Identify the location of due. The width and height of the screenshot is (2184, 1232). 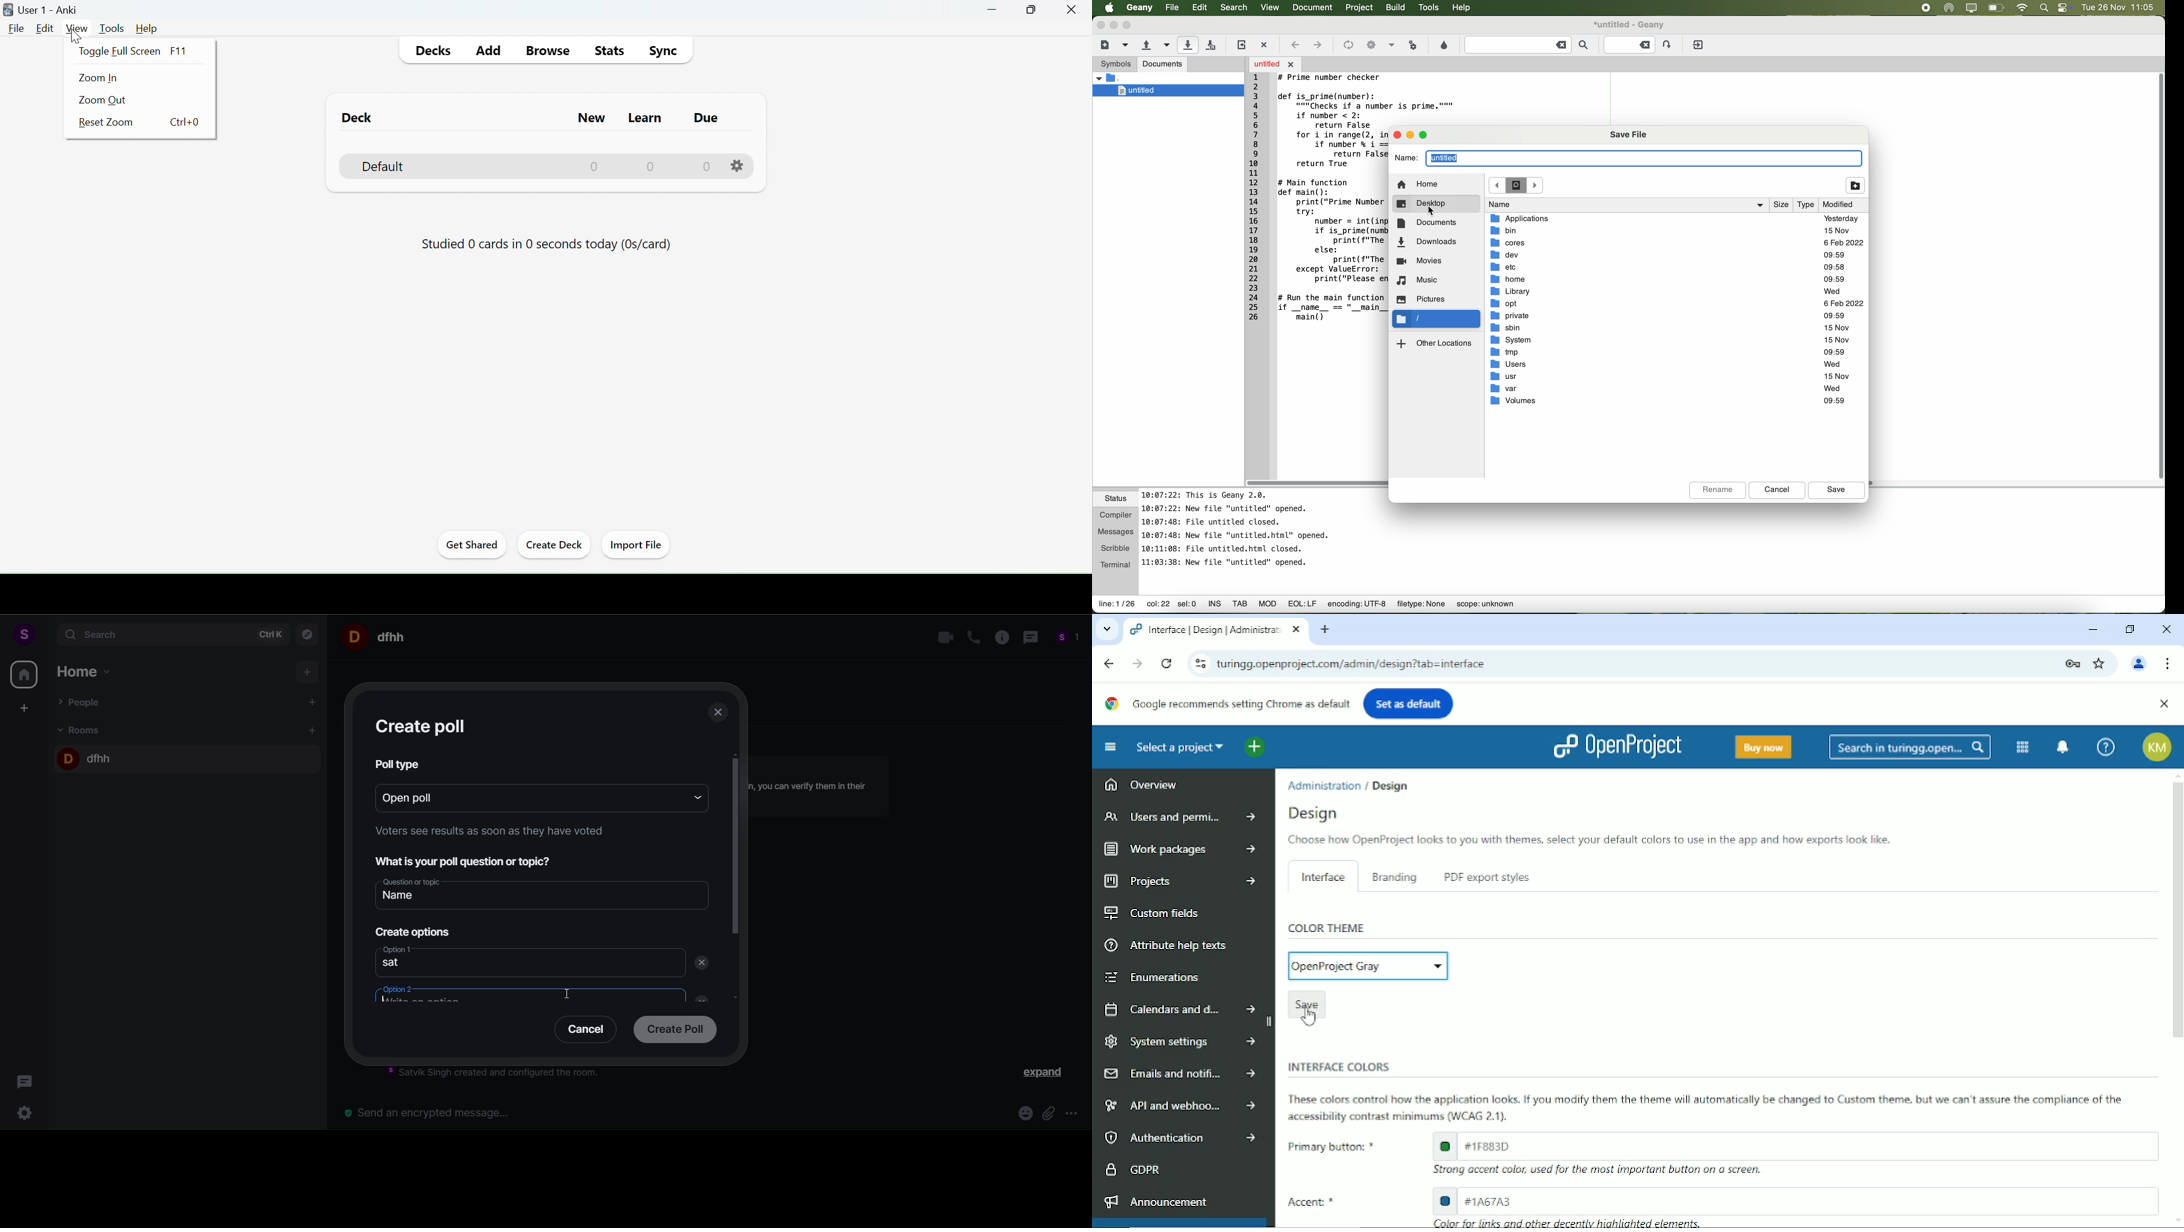
(705, 144).